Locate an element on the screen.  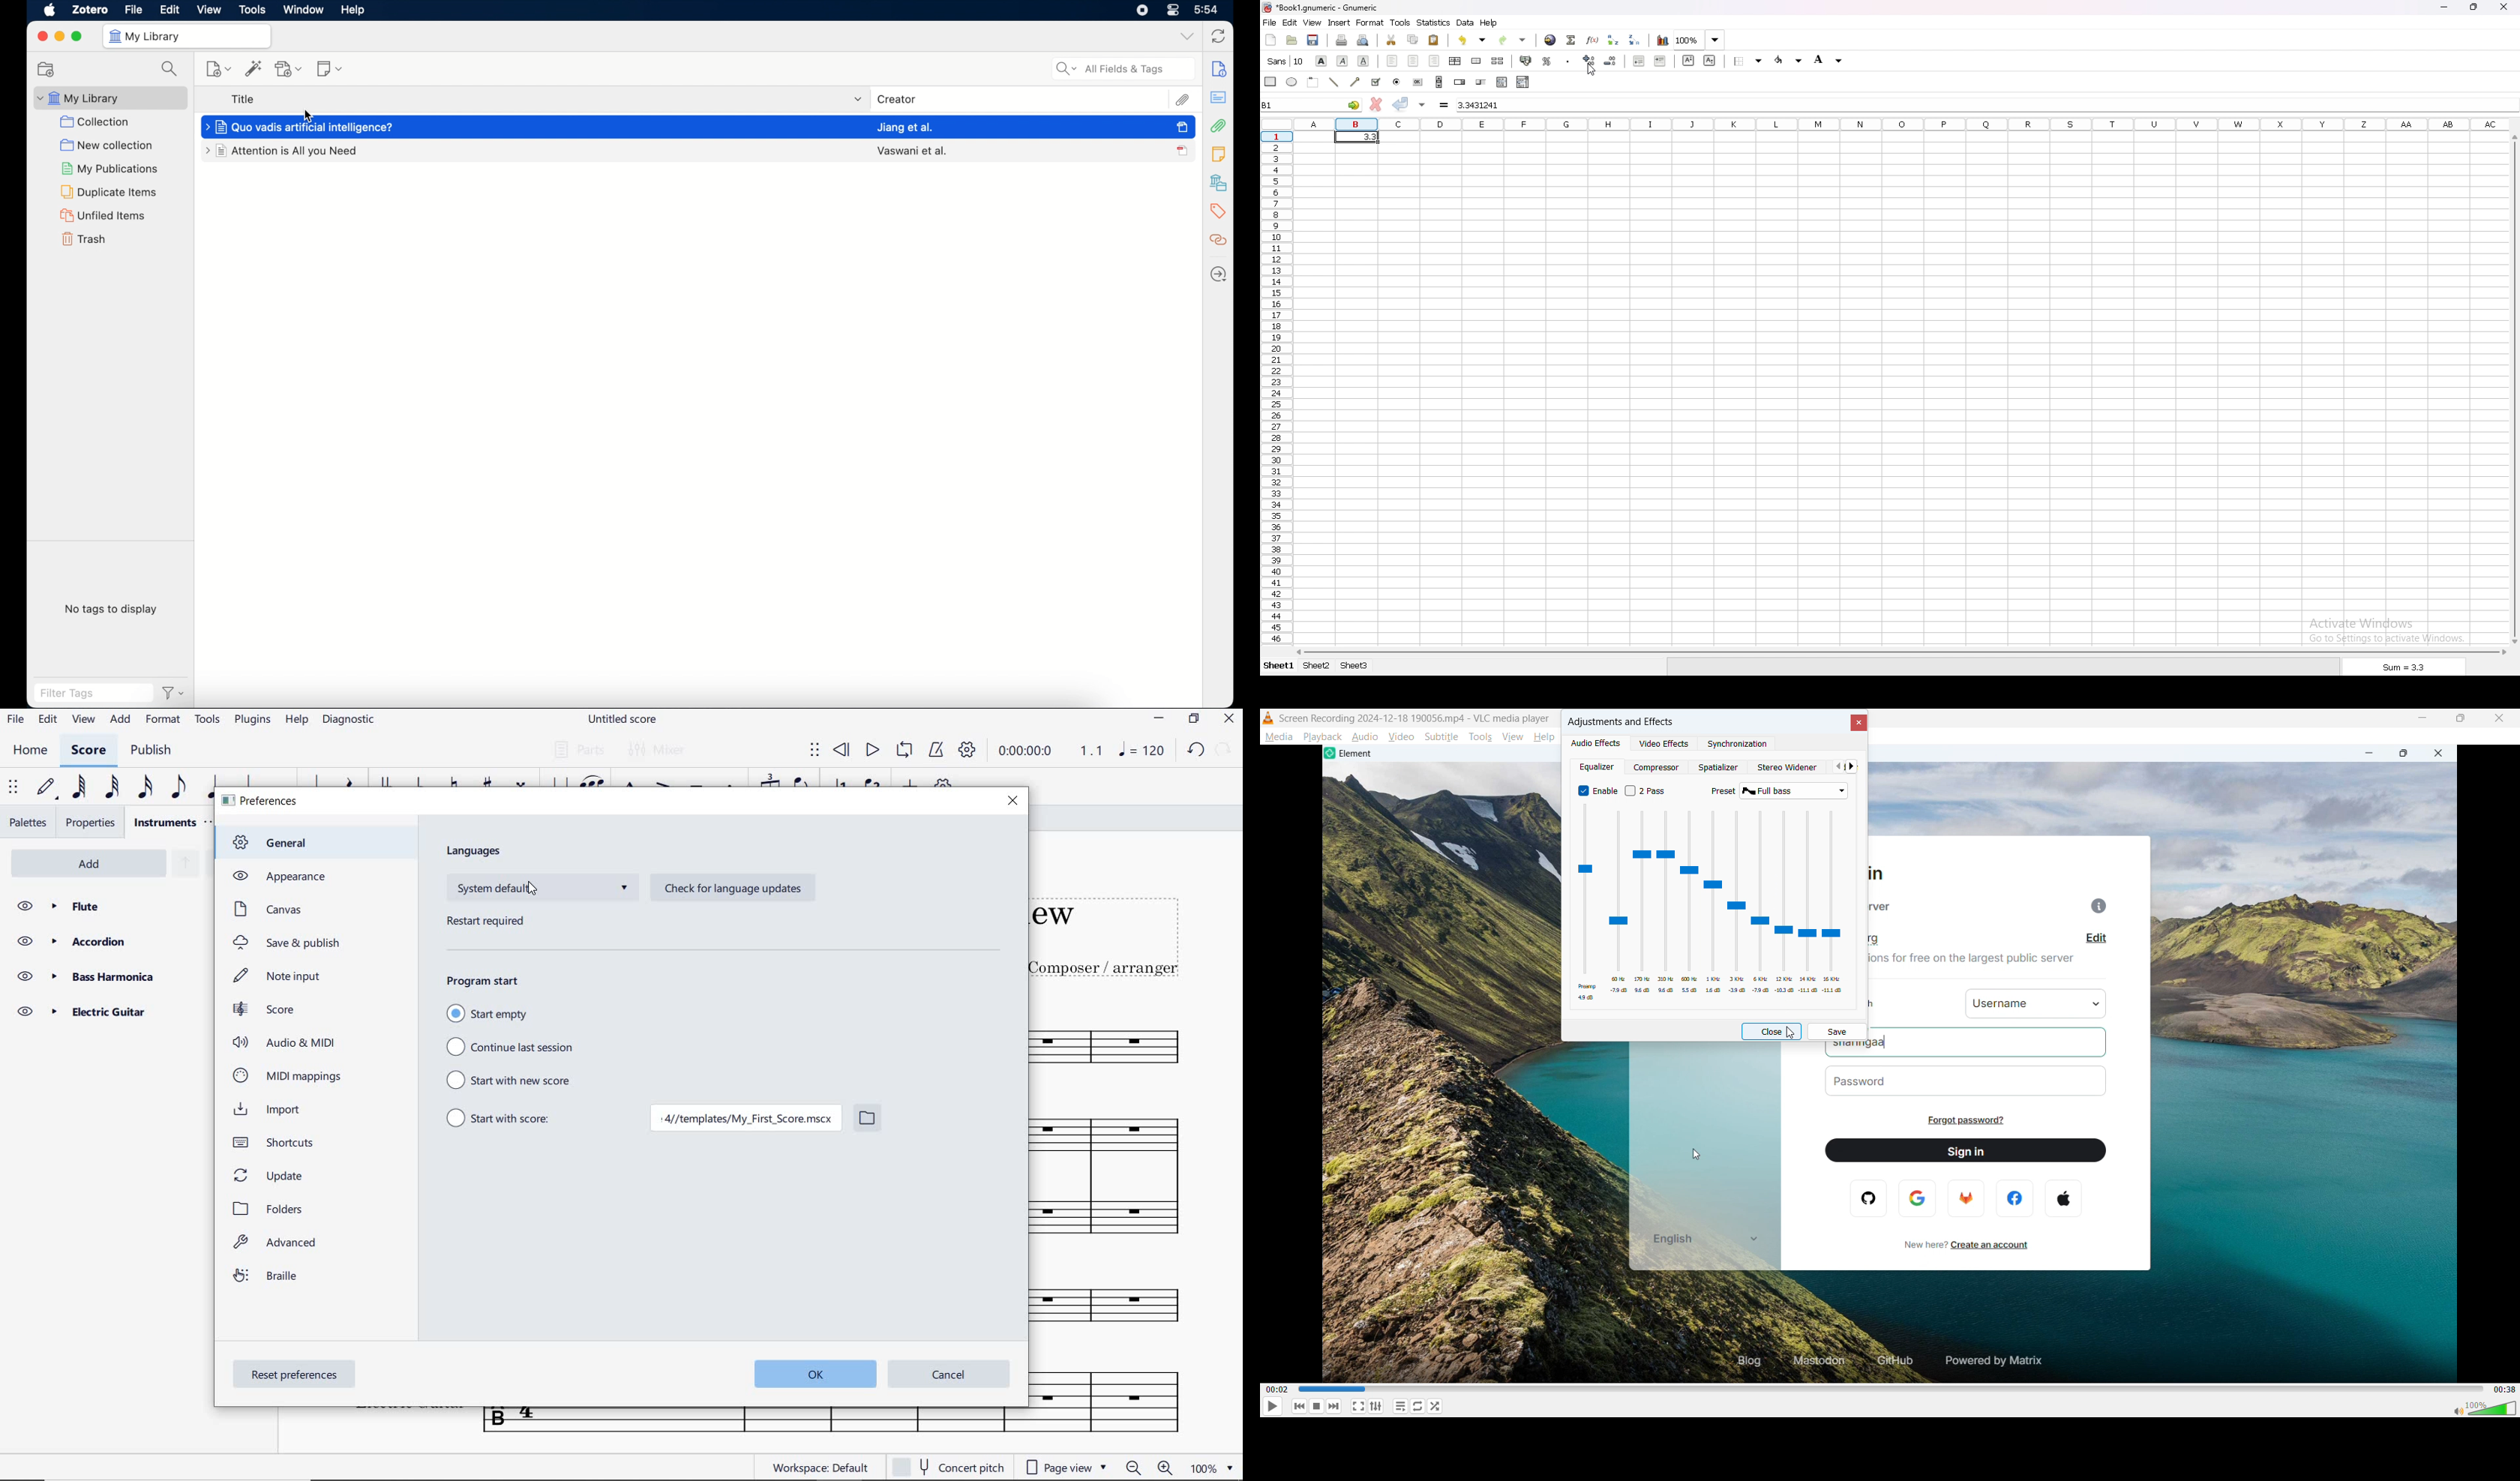
page view is located at coordinates (1066, 1467).